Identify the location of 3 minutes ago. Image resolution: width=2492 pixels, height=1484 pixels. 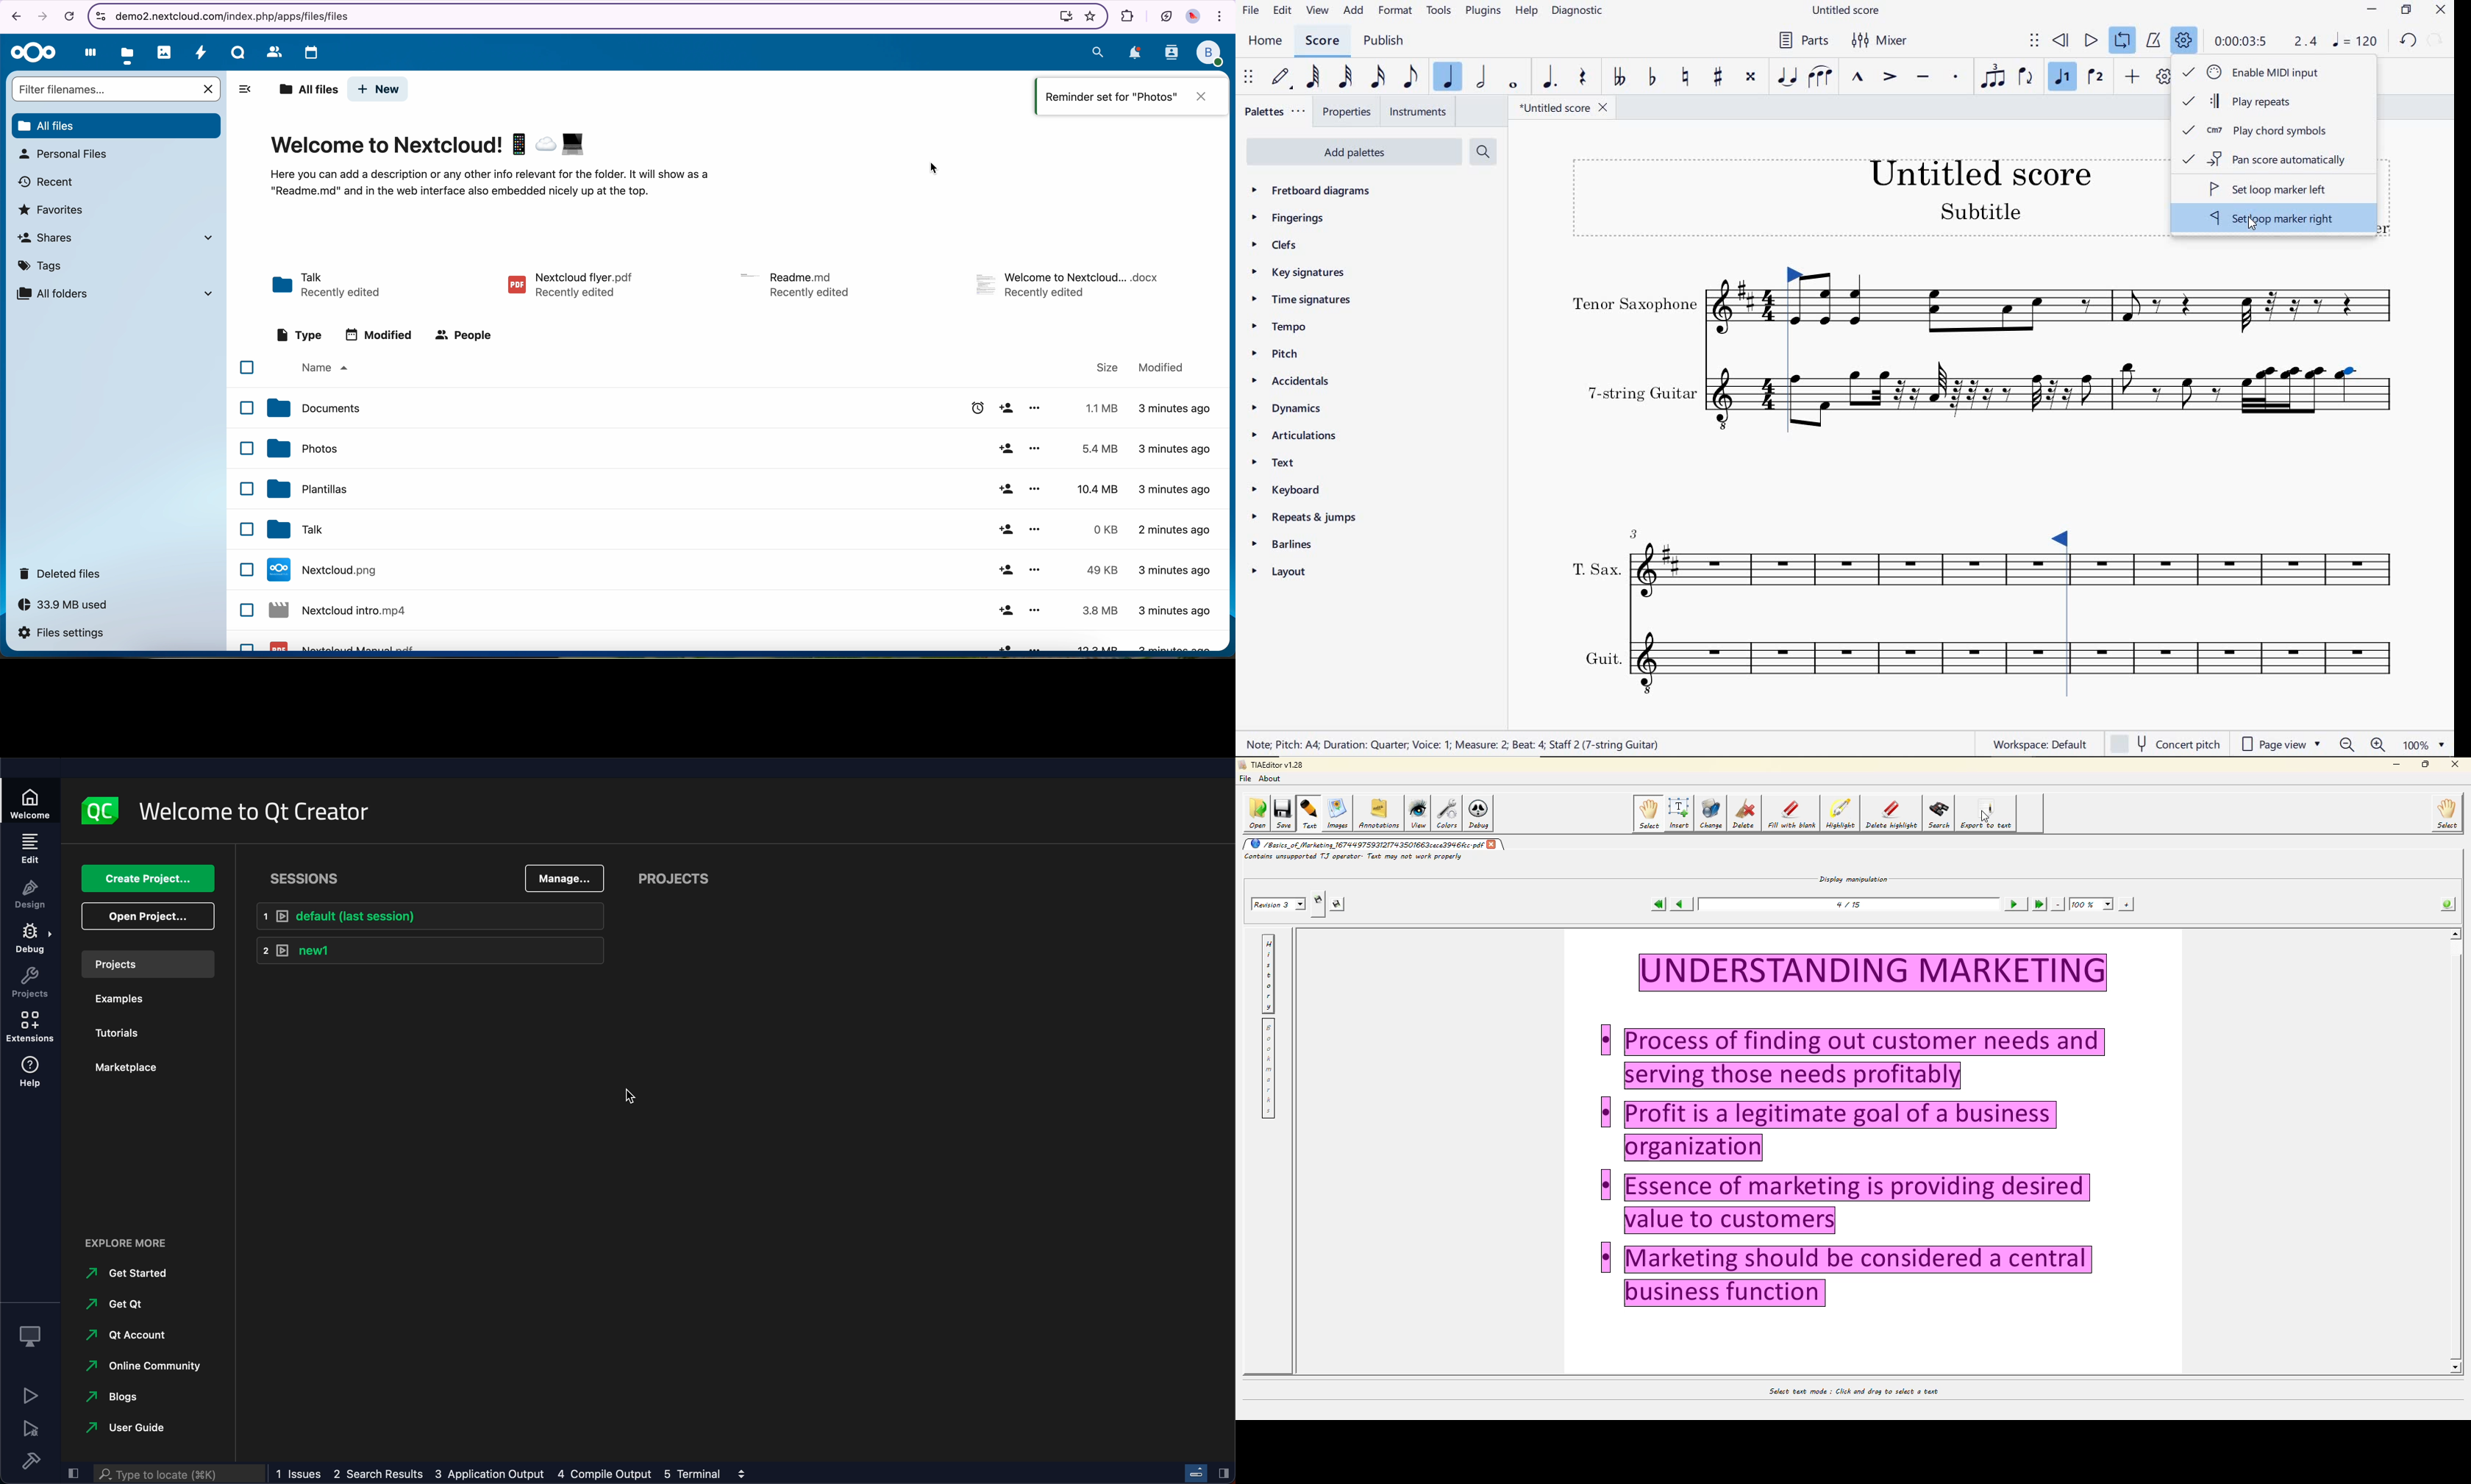
(1174, 572).